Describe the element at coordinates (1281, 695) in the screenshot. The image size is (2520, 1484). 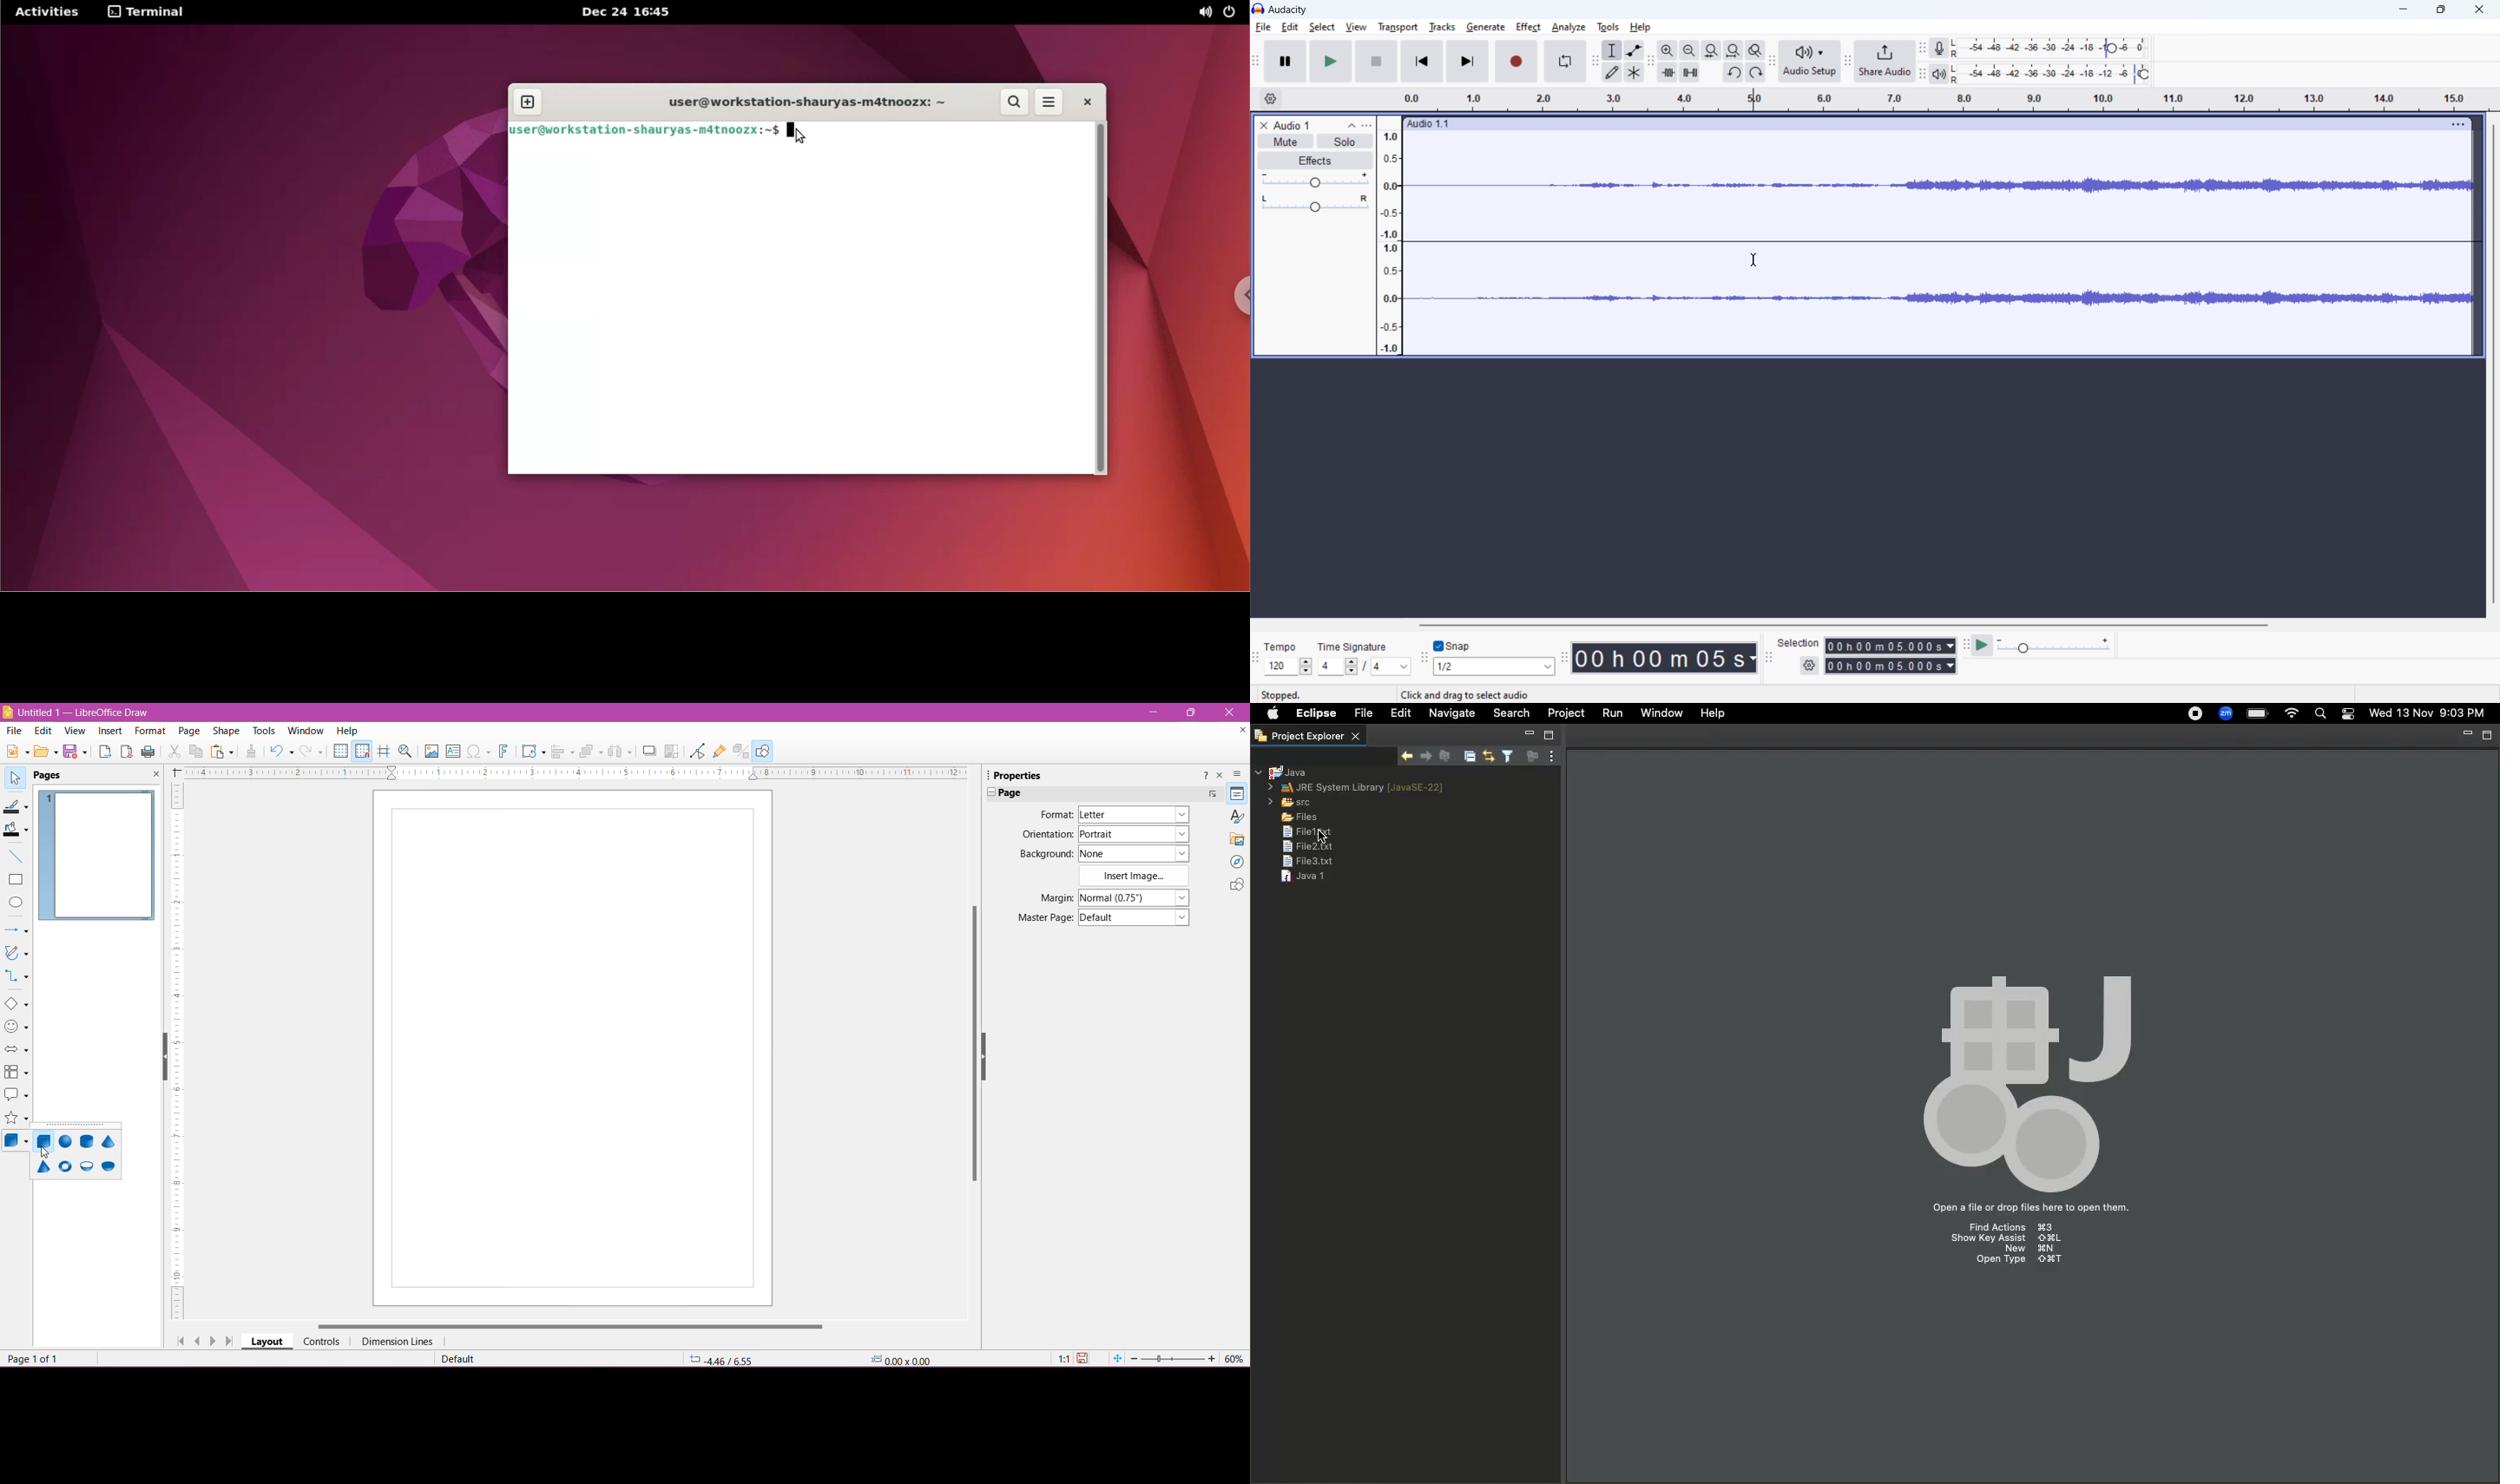
I see `Stopped` at that location.